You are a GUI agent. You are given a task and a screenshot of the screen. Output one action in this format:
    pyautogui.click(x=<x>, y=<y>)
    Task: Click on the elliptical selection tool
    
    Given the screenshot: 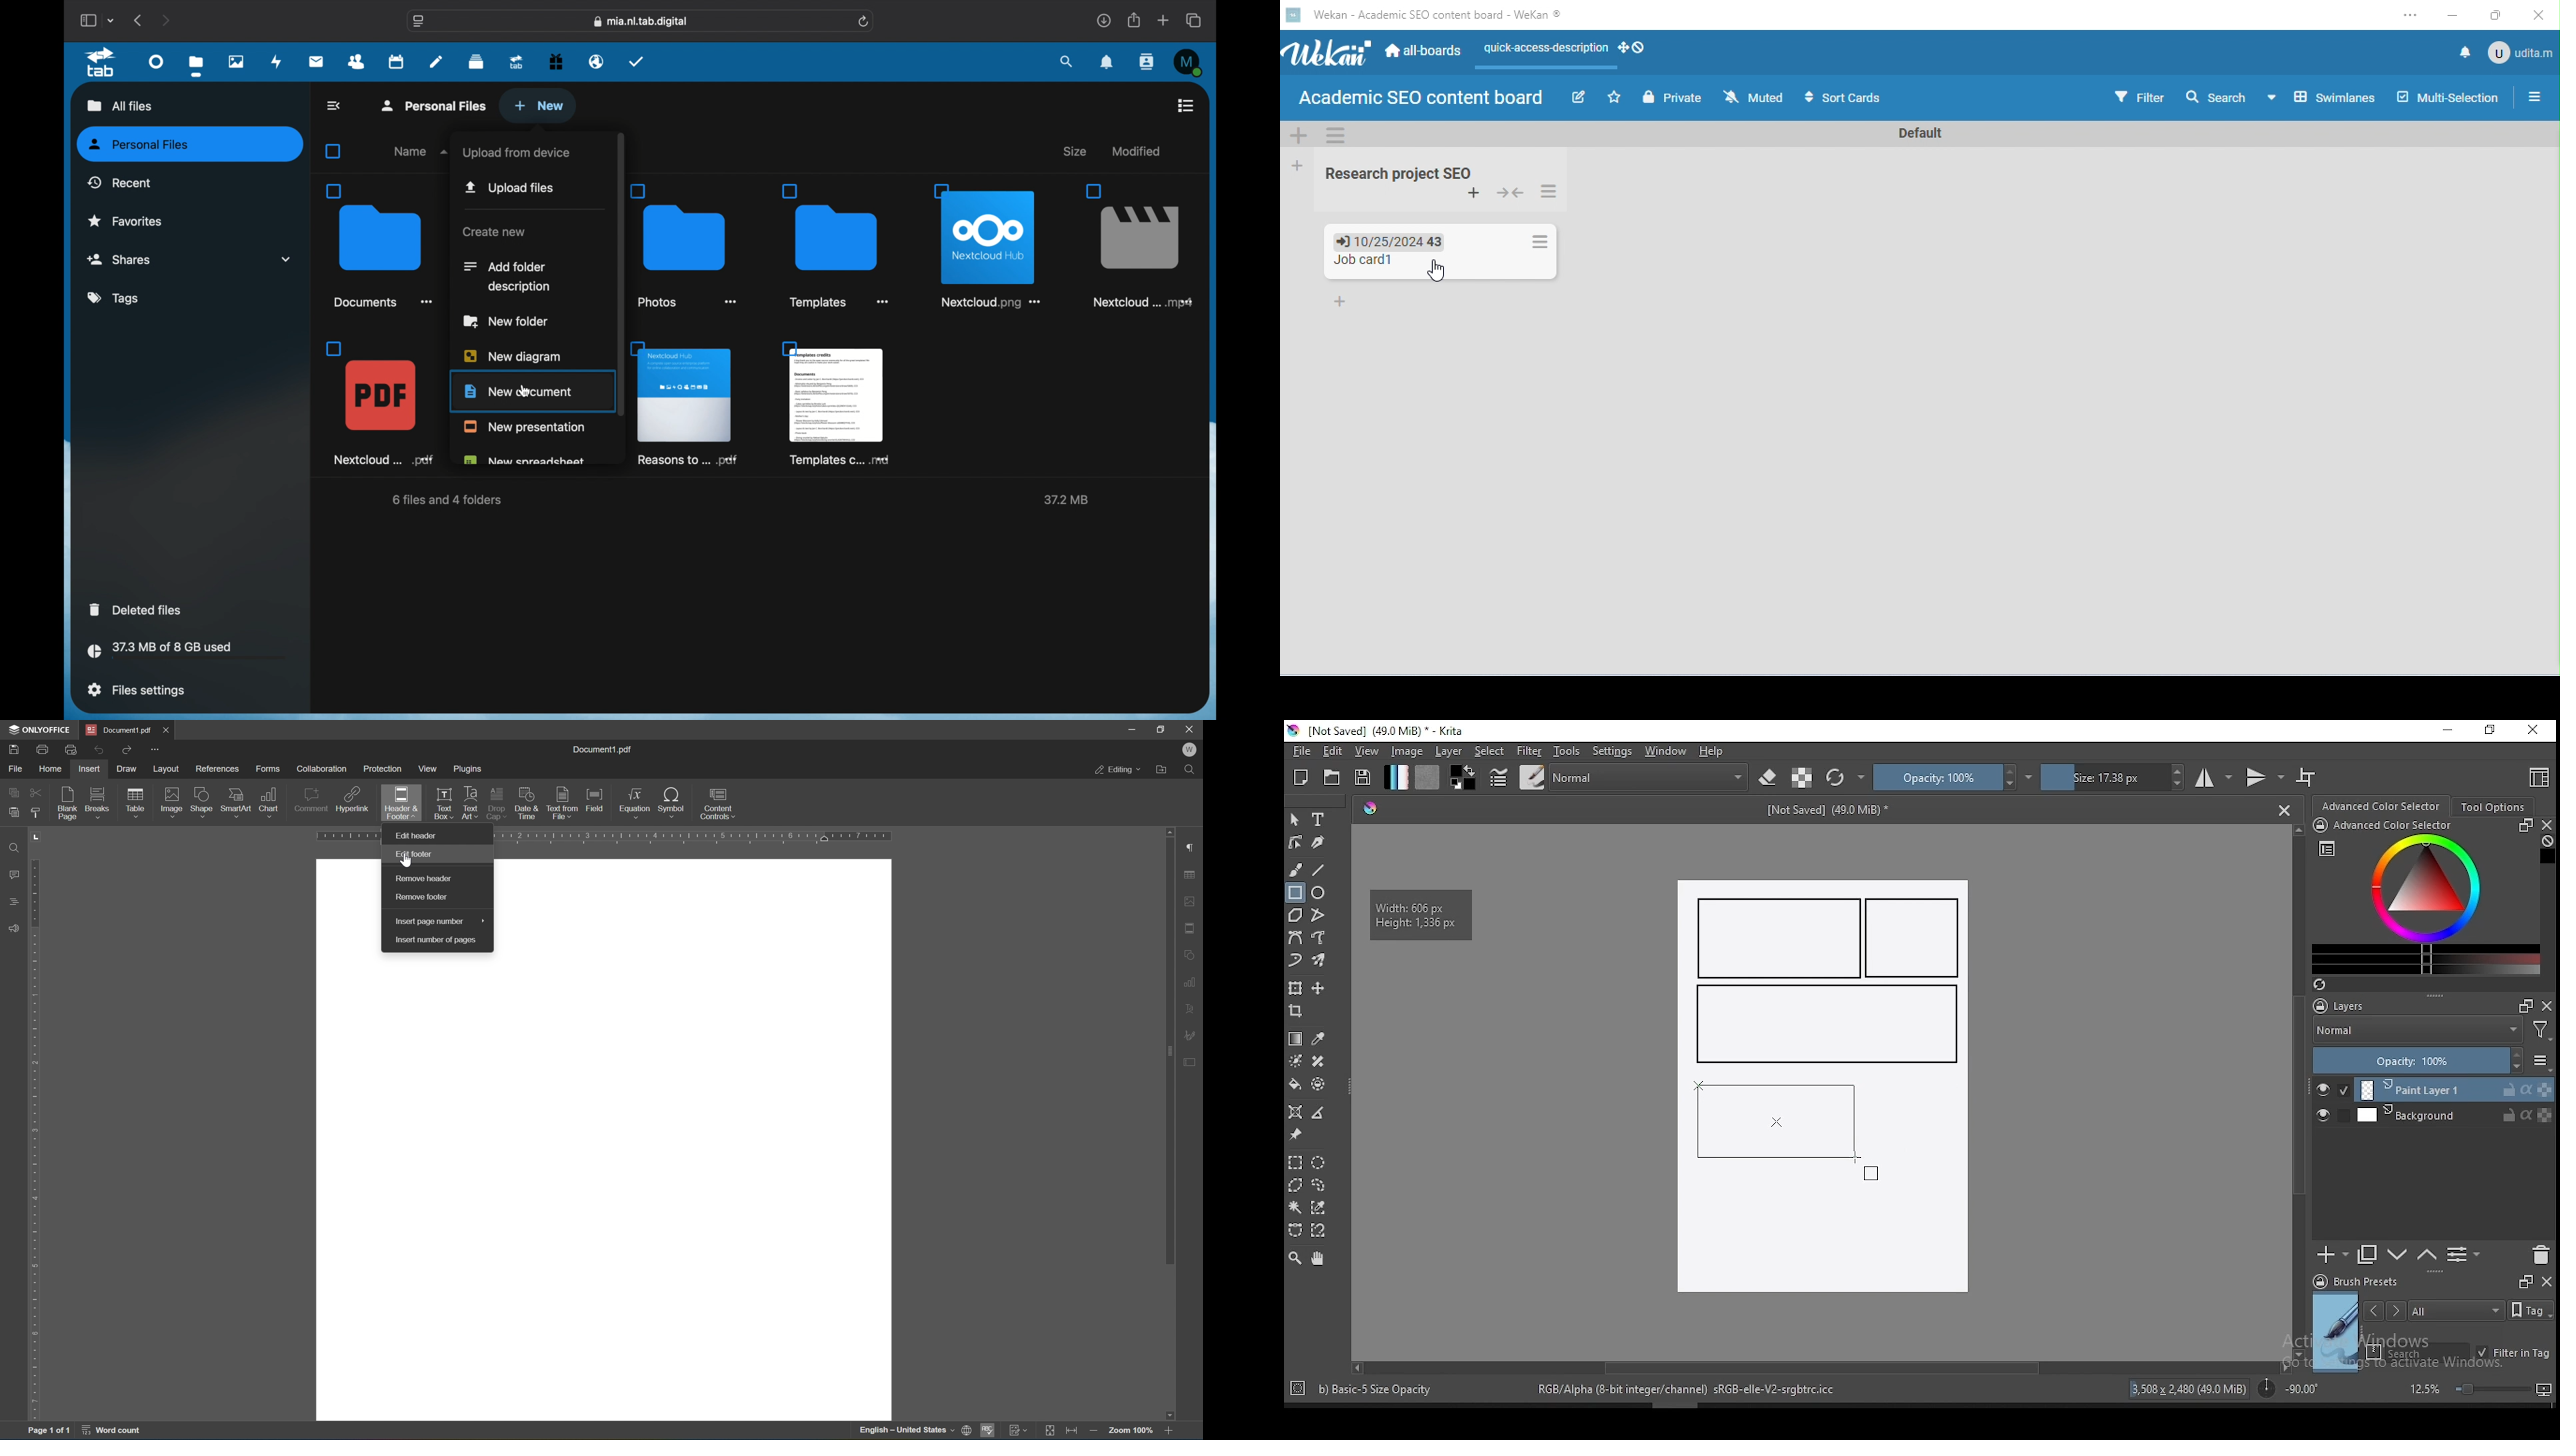 What is the action you would take?
    pyautogui.click(x=1318, y=1163)
    